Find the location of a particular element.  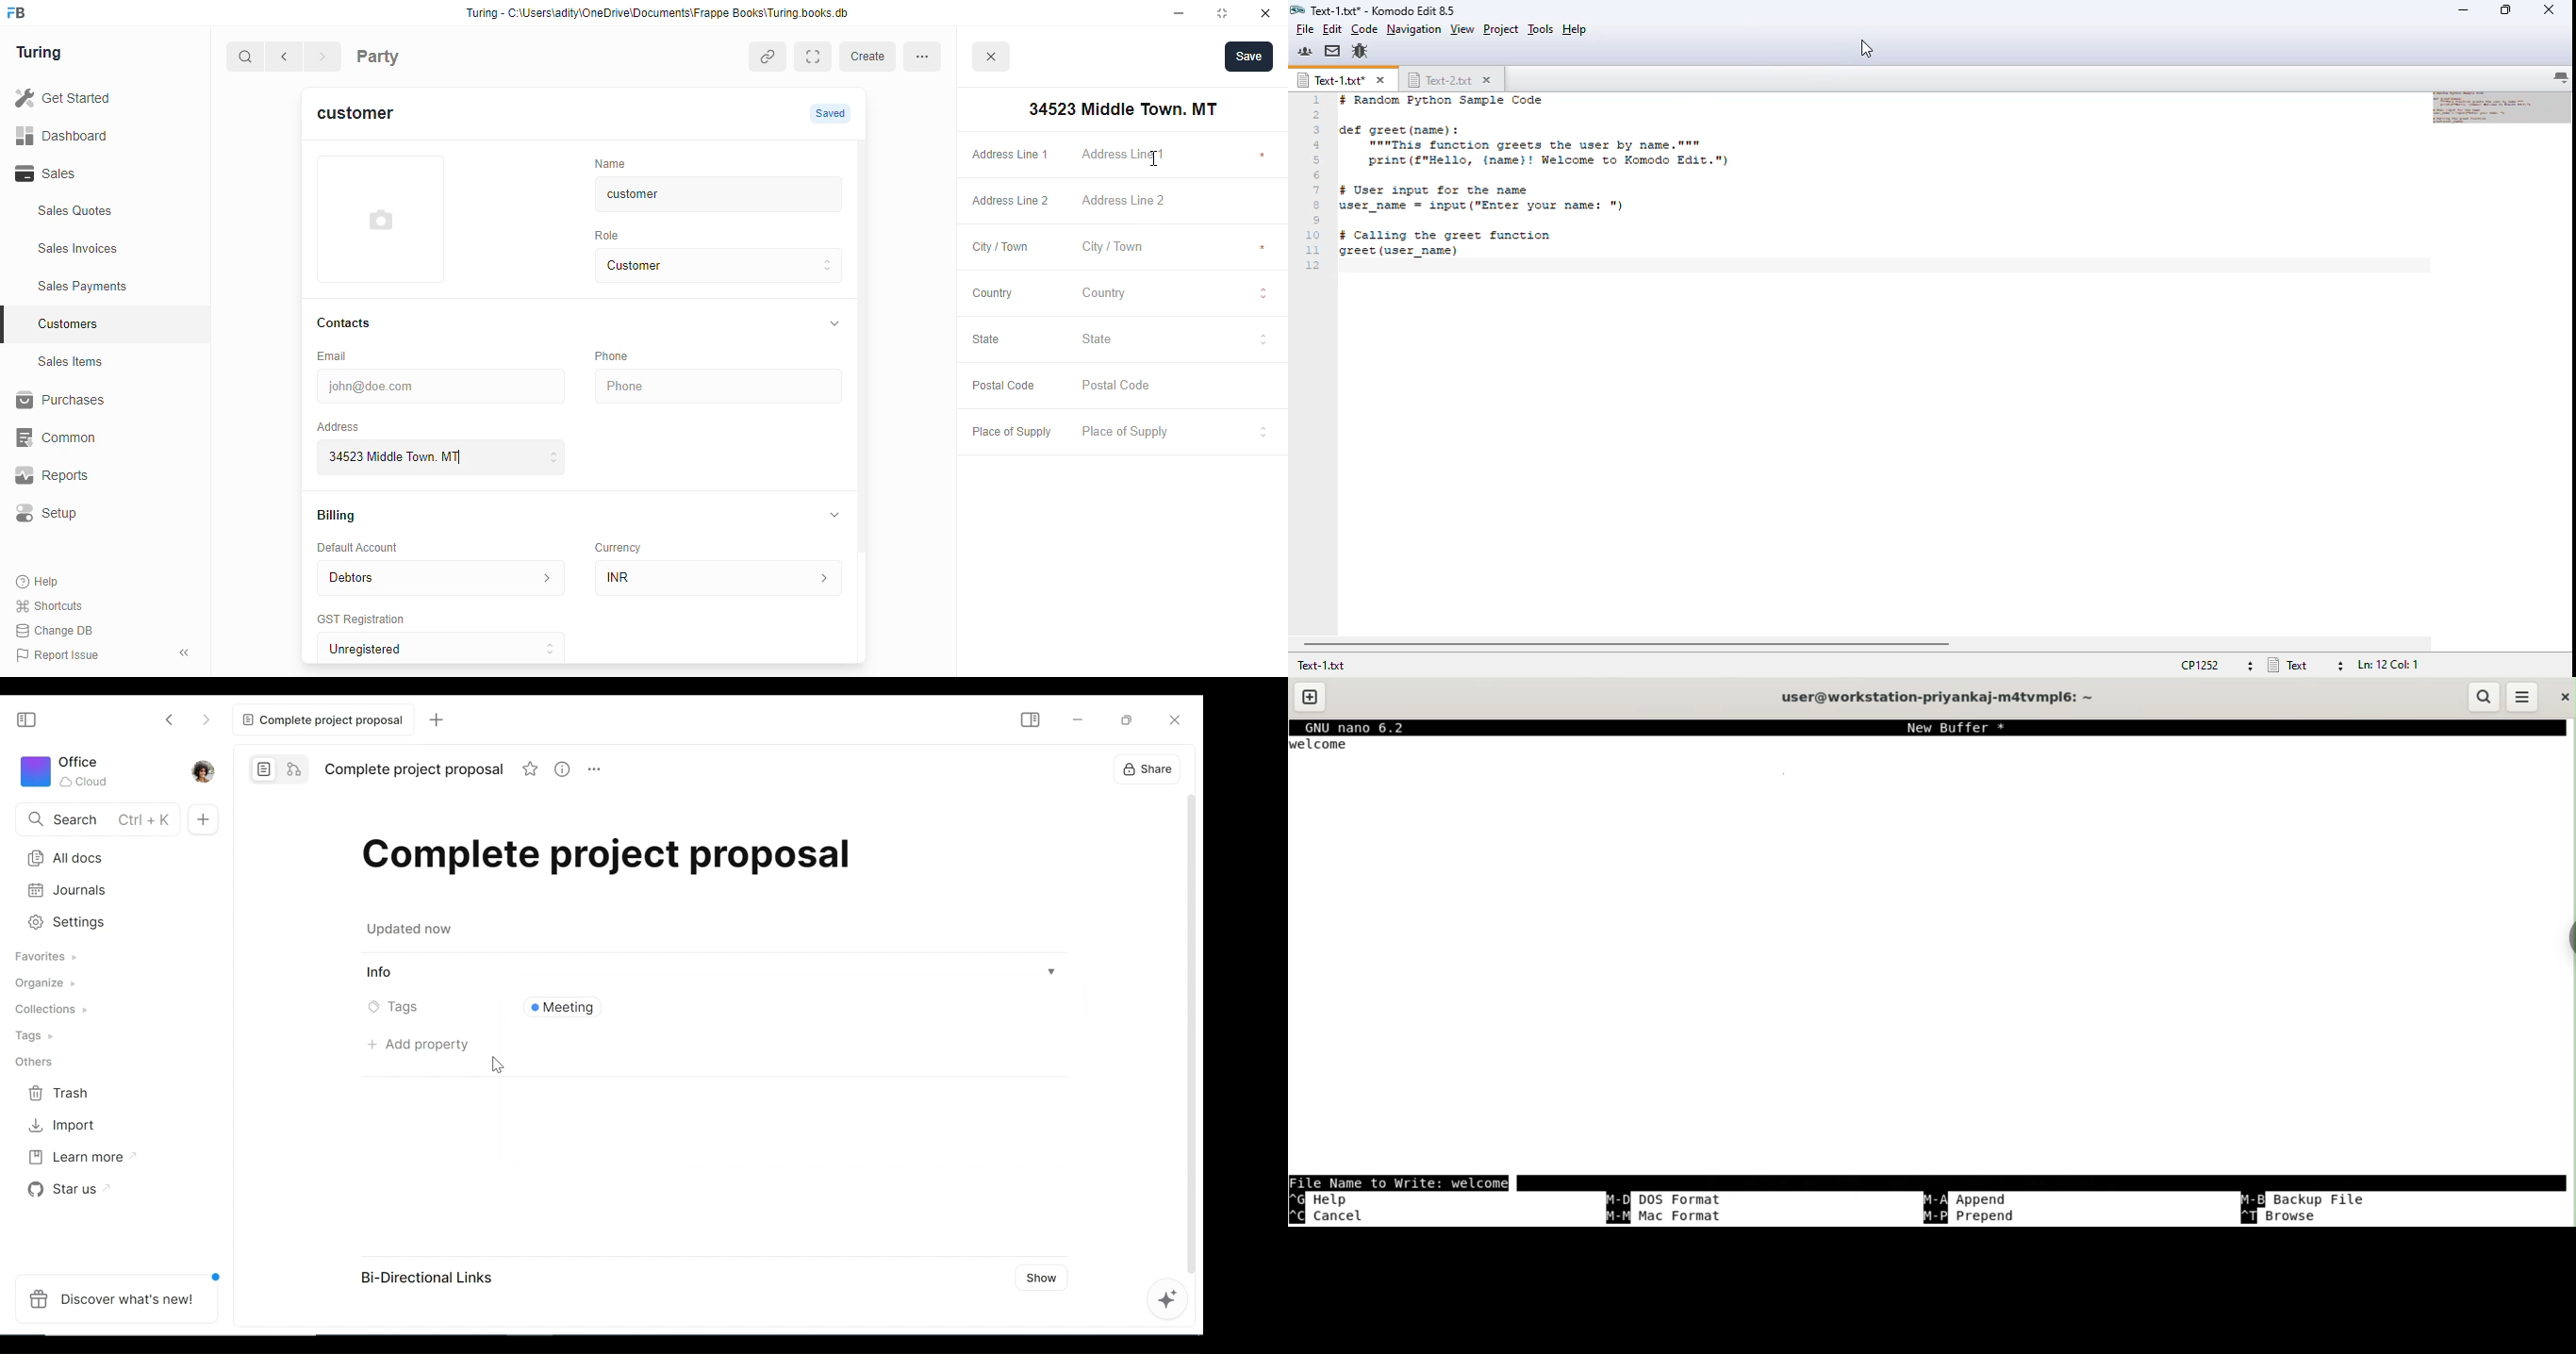

Help is located at coordinates (40, 583).